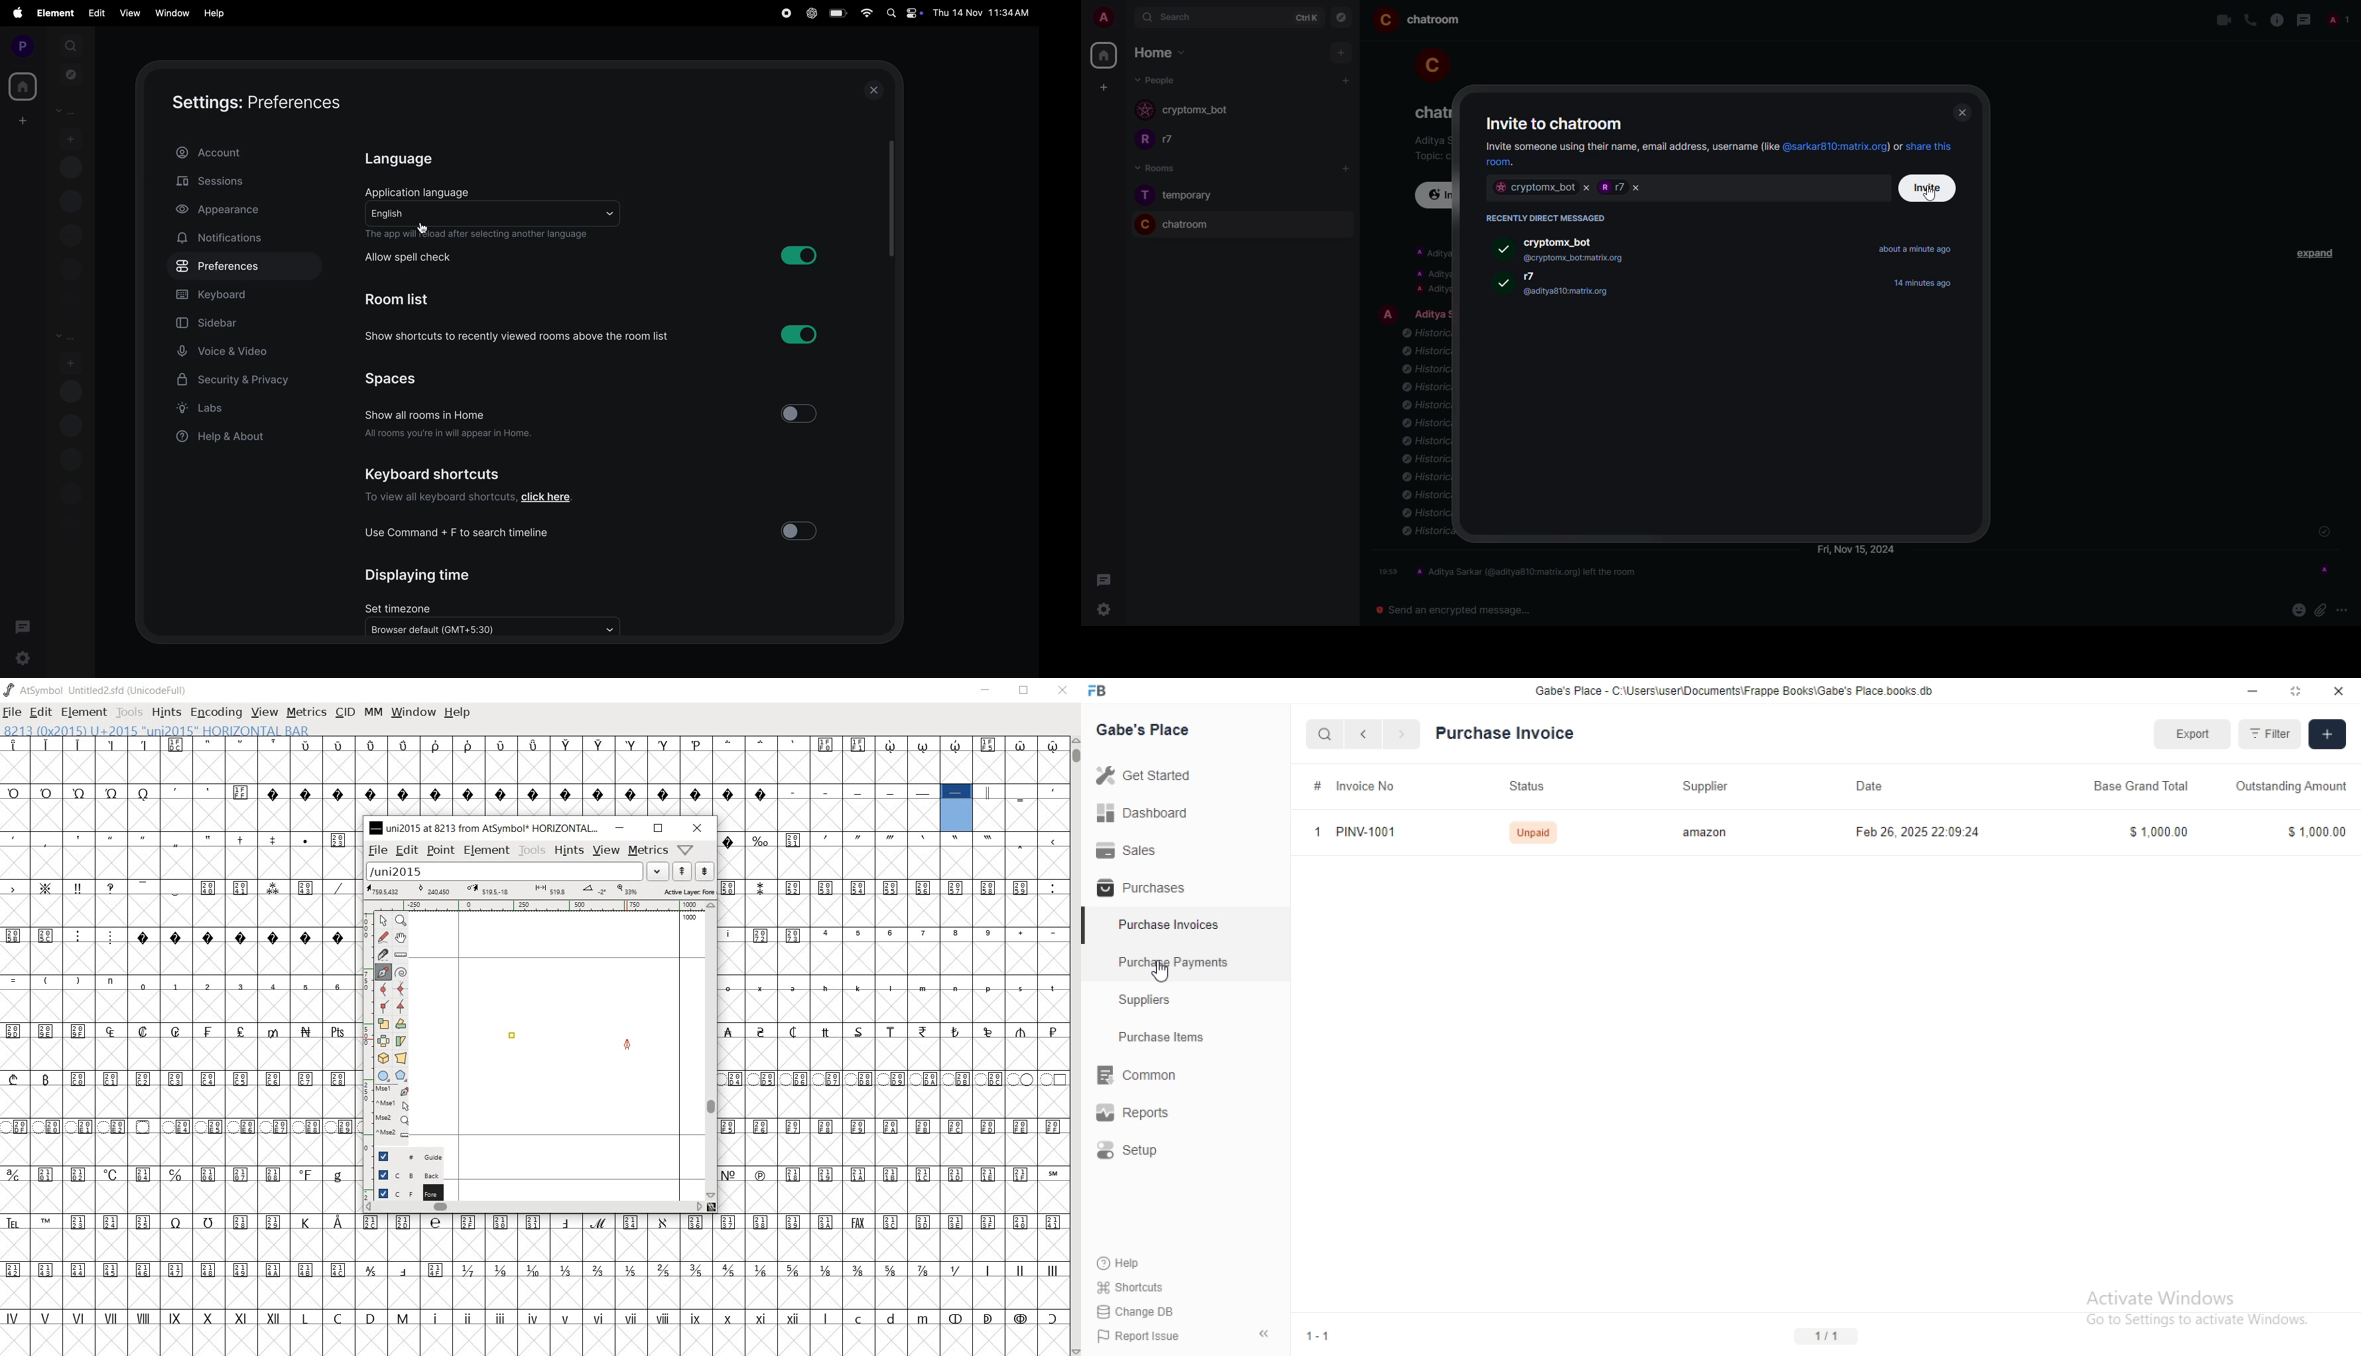 The height and width of the screenshot is (1372, 2380). What do you see at coordinates (876, 89) in the screenshot?
I see `close` at bounding box center [876, 89].